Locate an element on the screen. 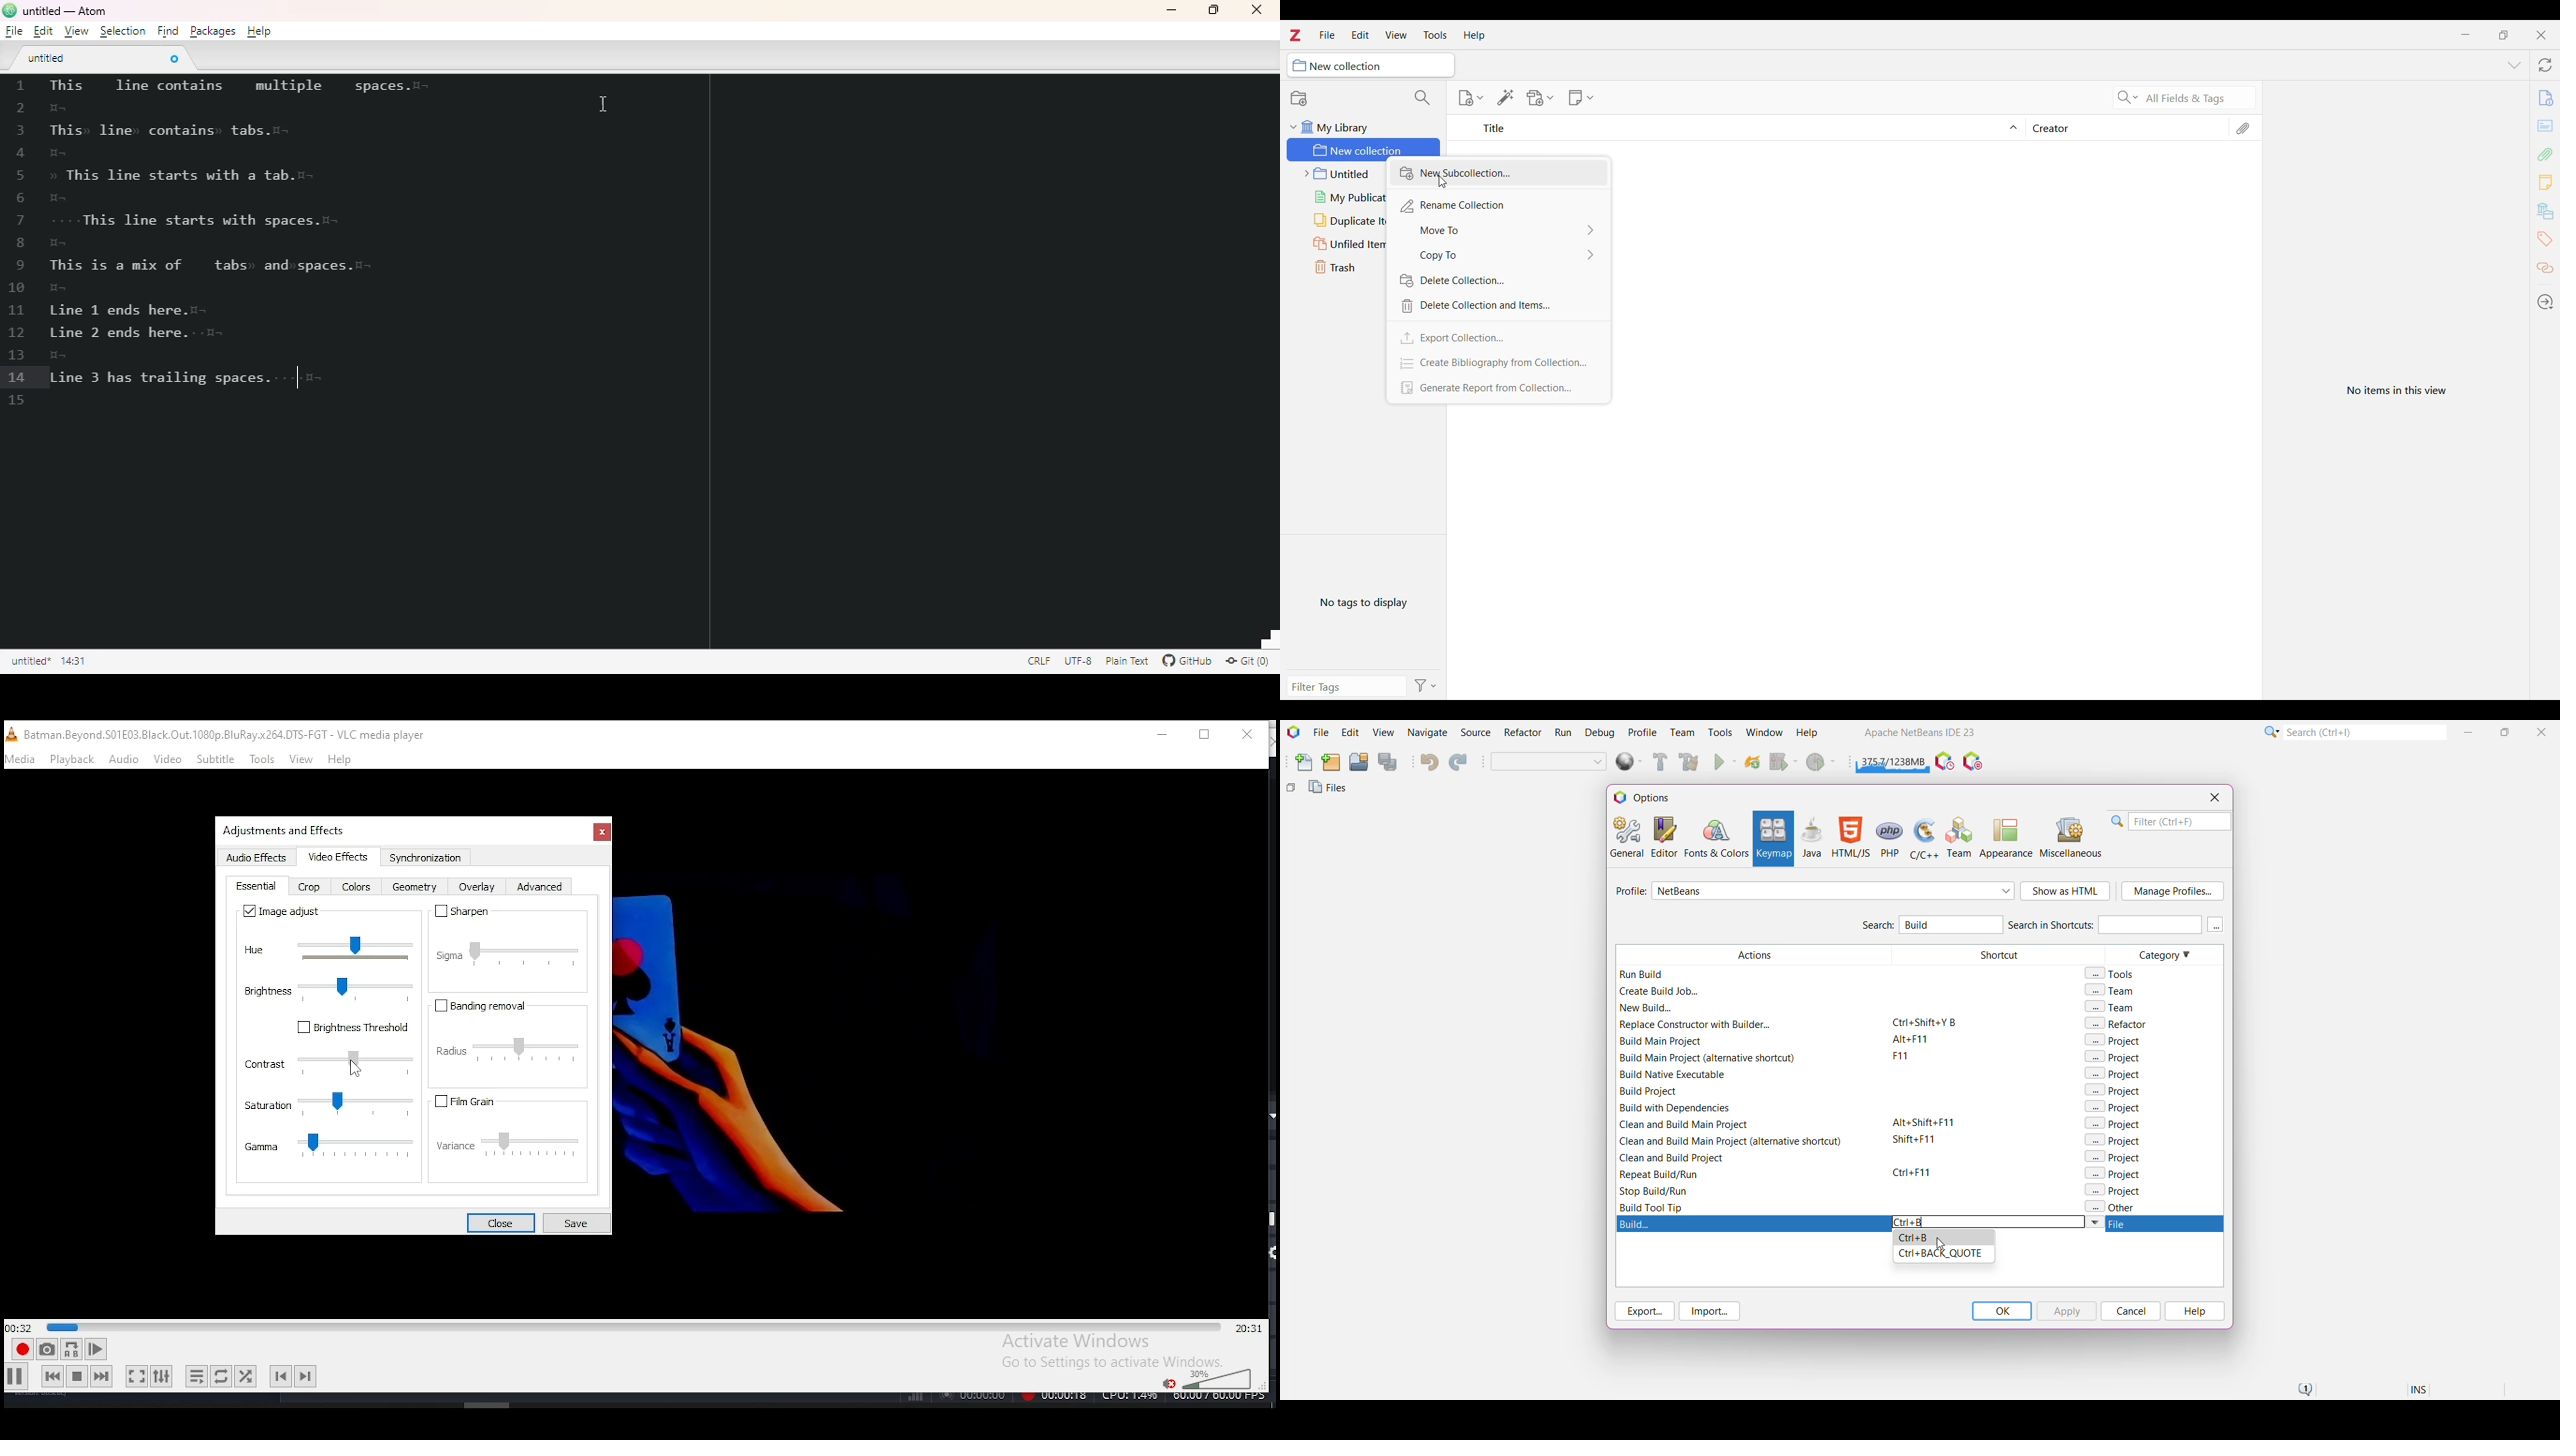 The image size is (2576, 1456). Selected search criteria is located at coordinates (2198, 97).